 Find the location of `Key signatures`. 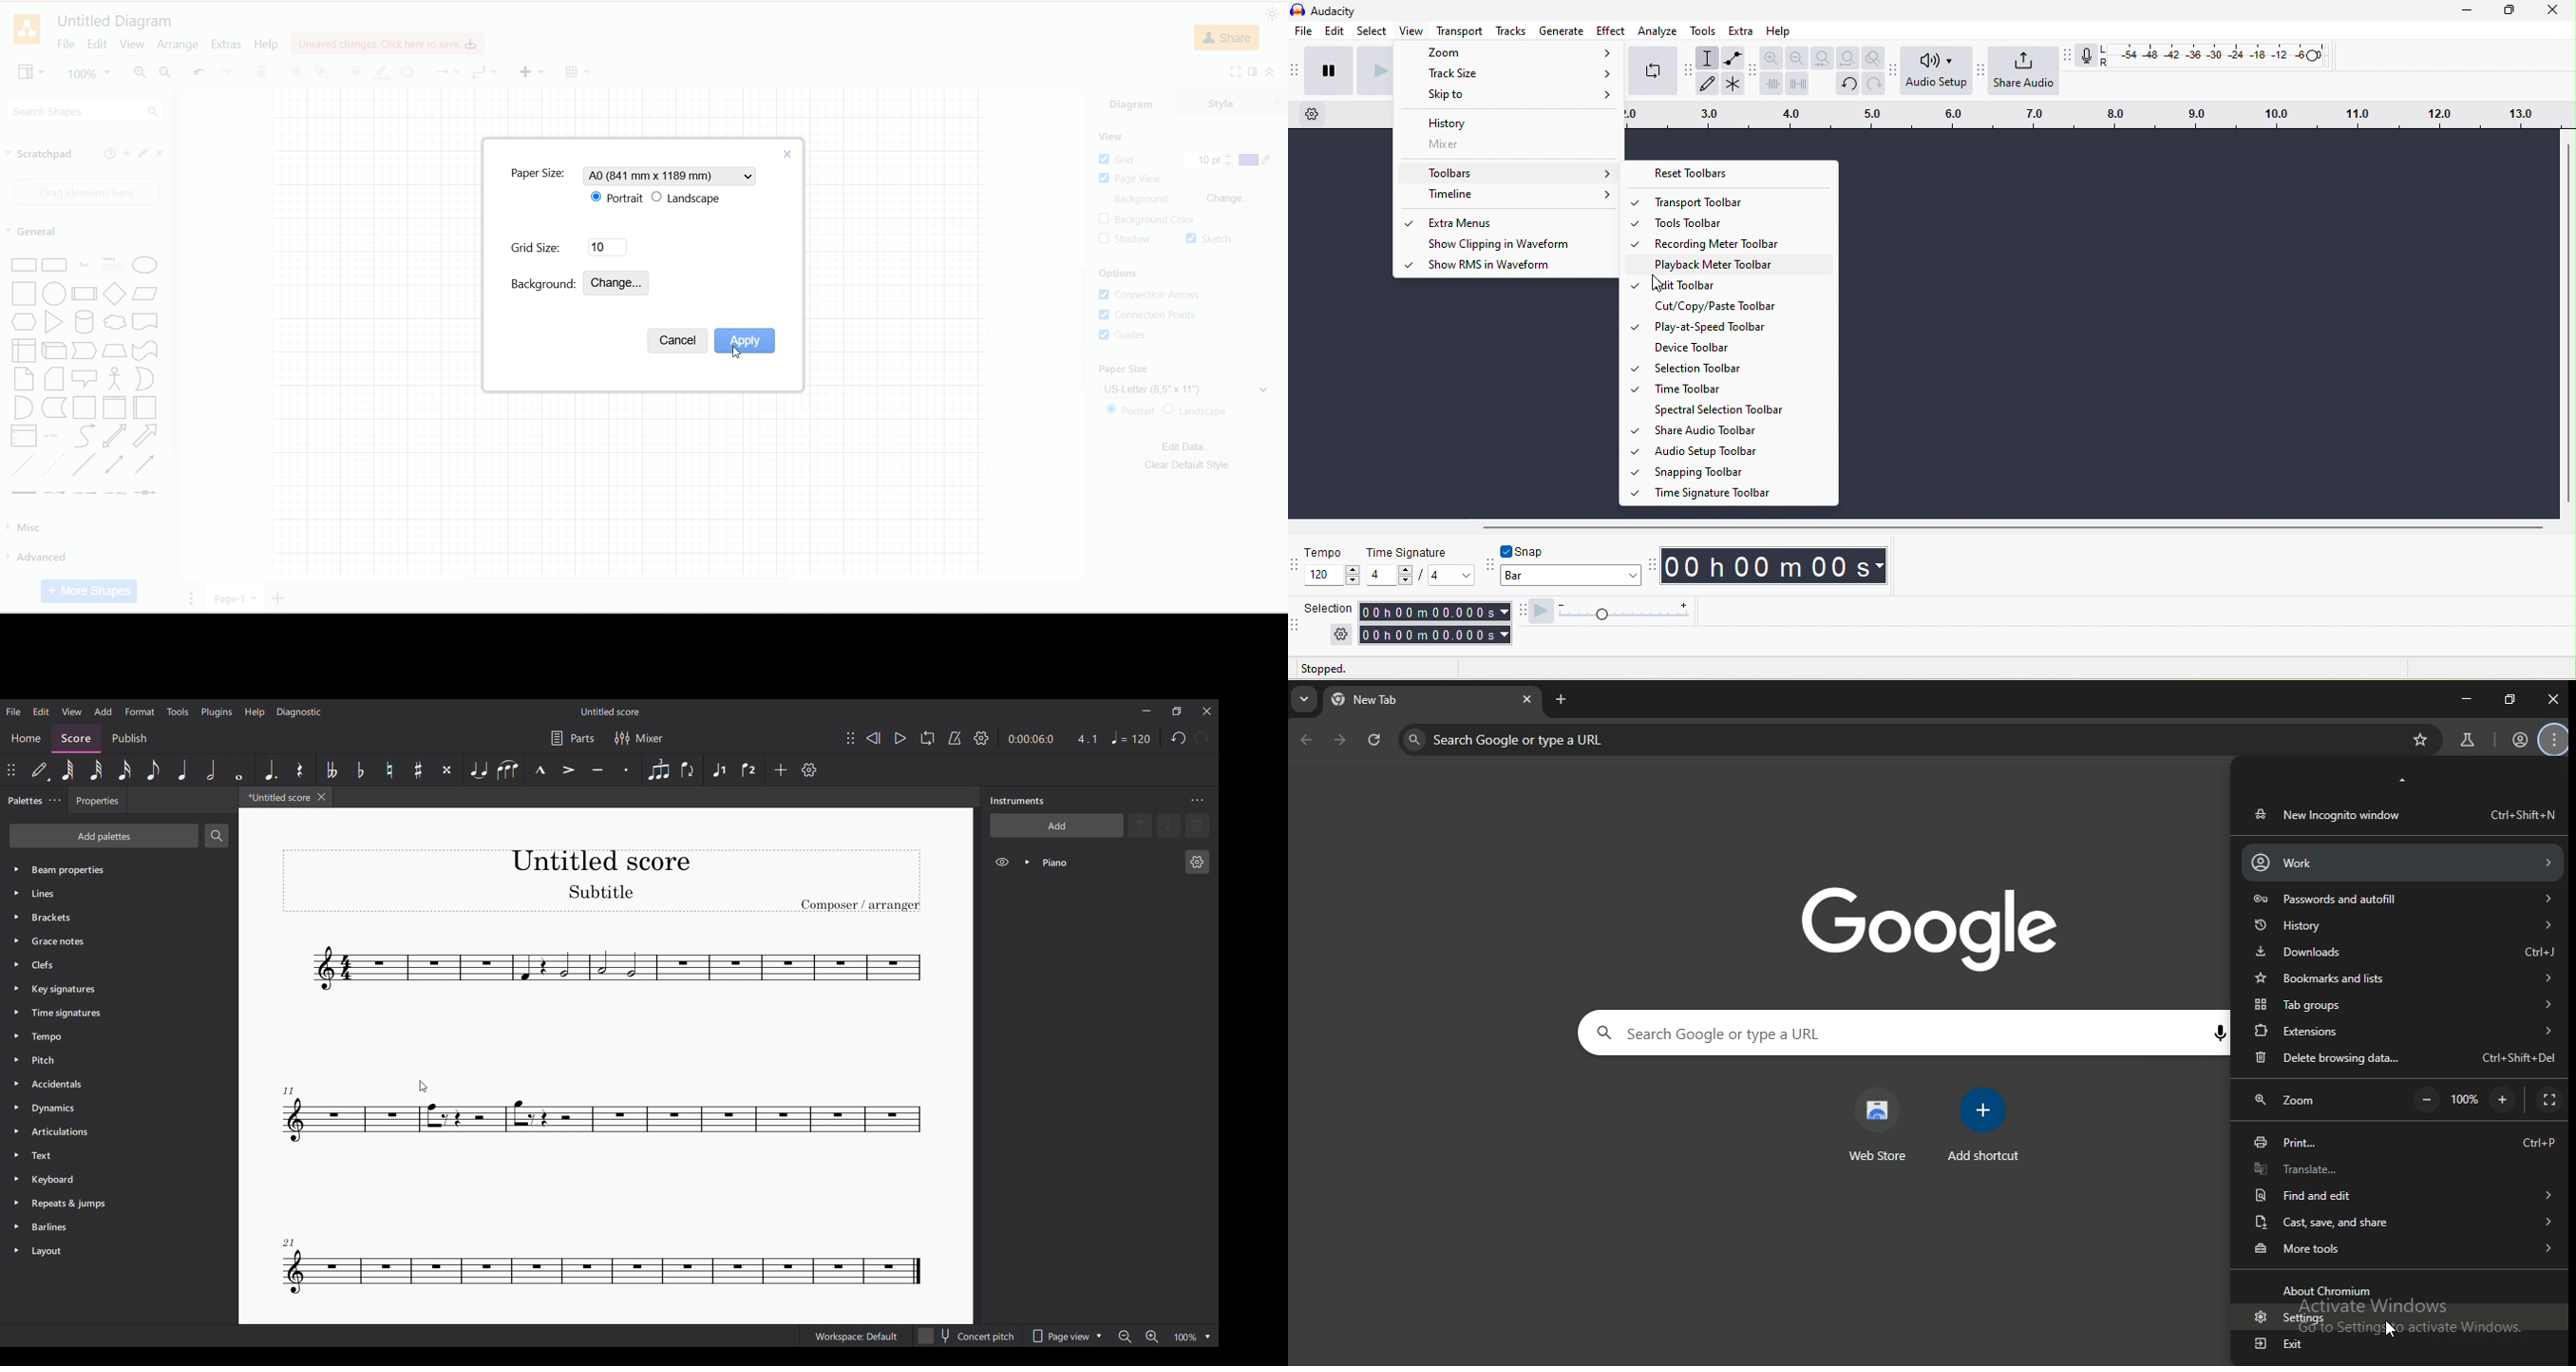

Key signatures is located at coordinates (117, 990).